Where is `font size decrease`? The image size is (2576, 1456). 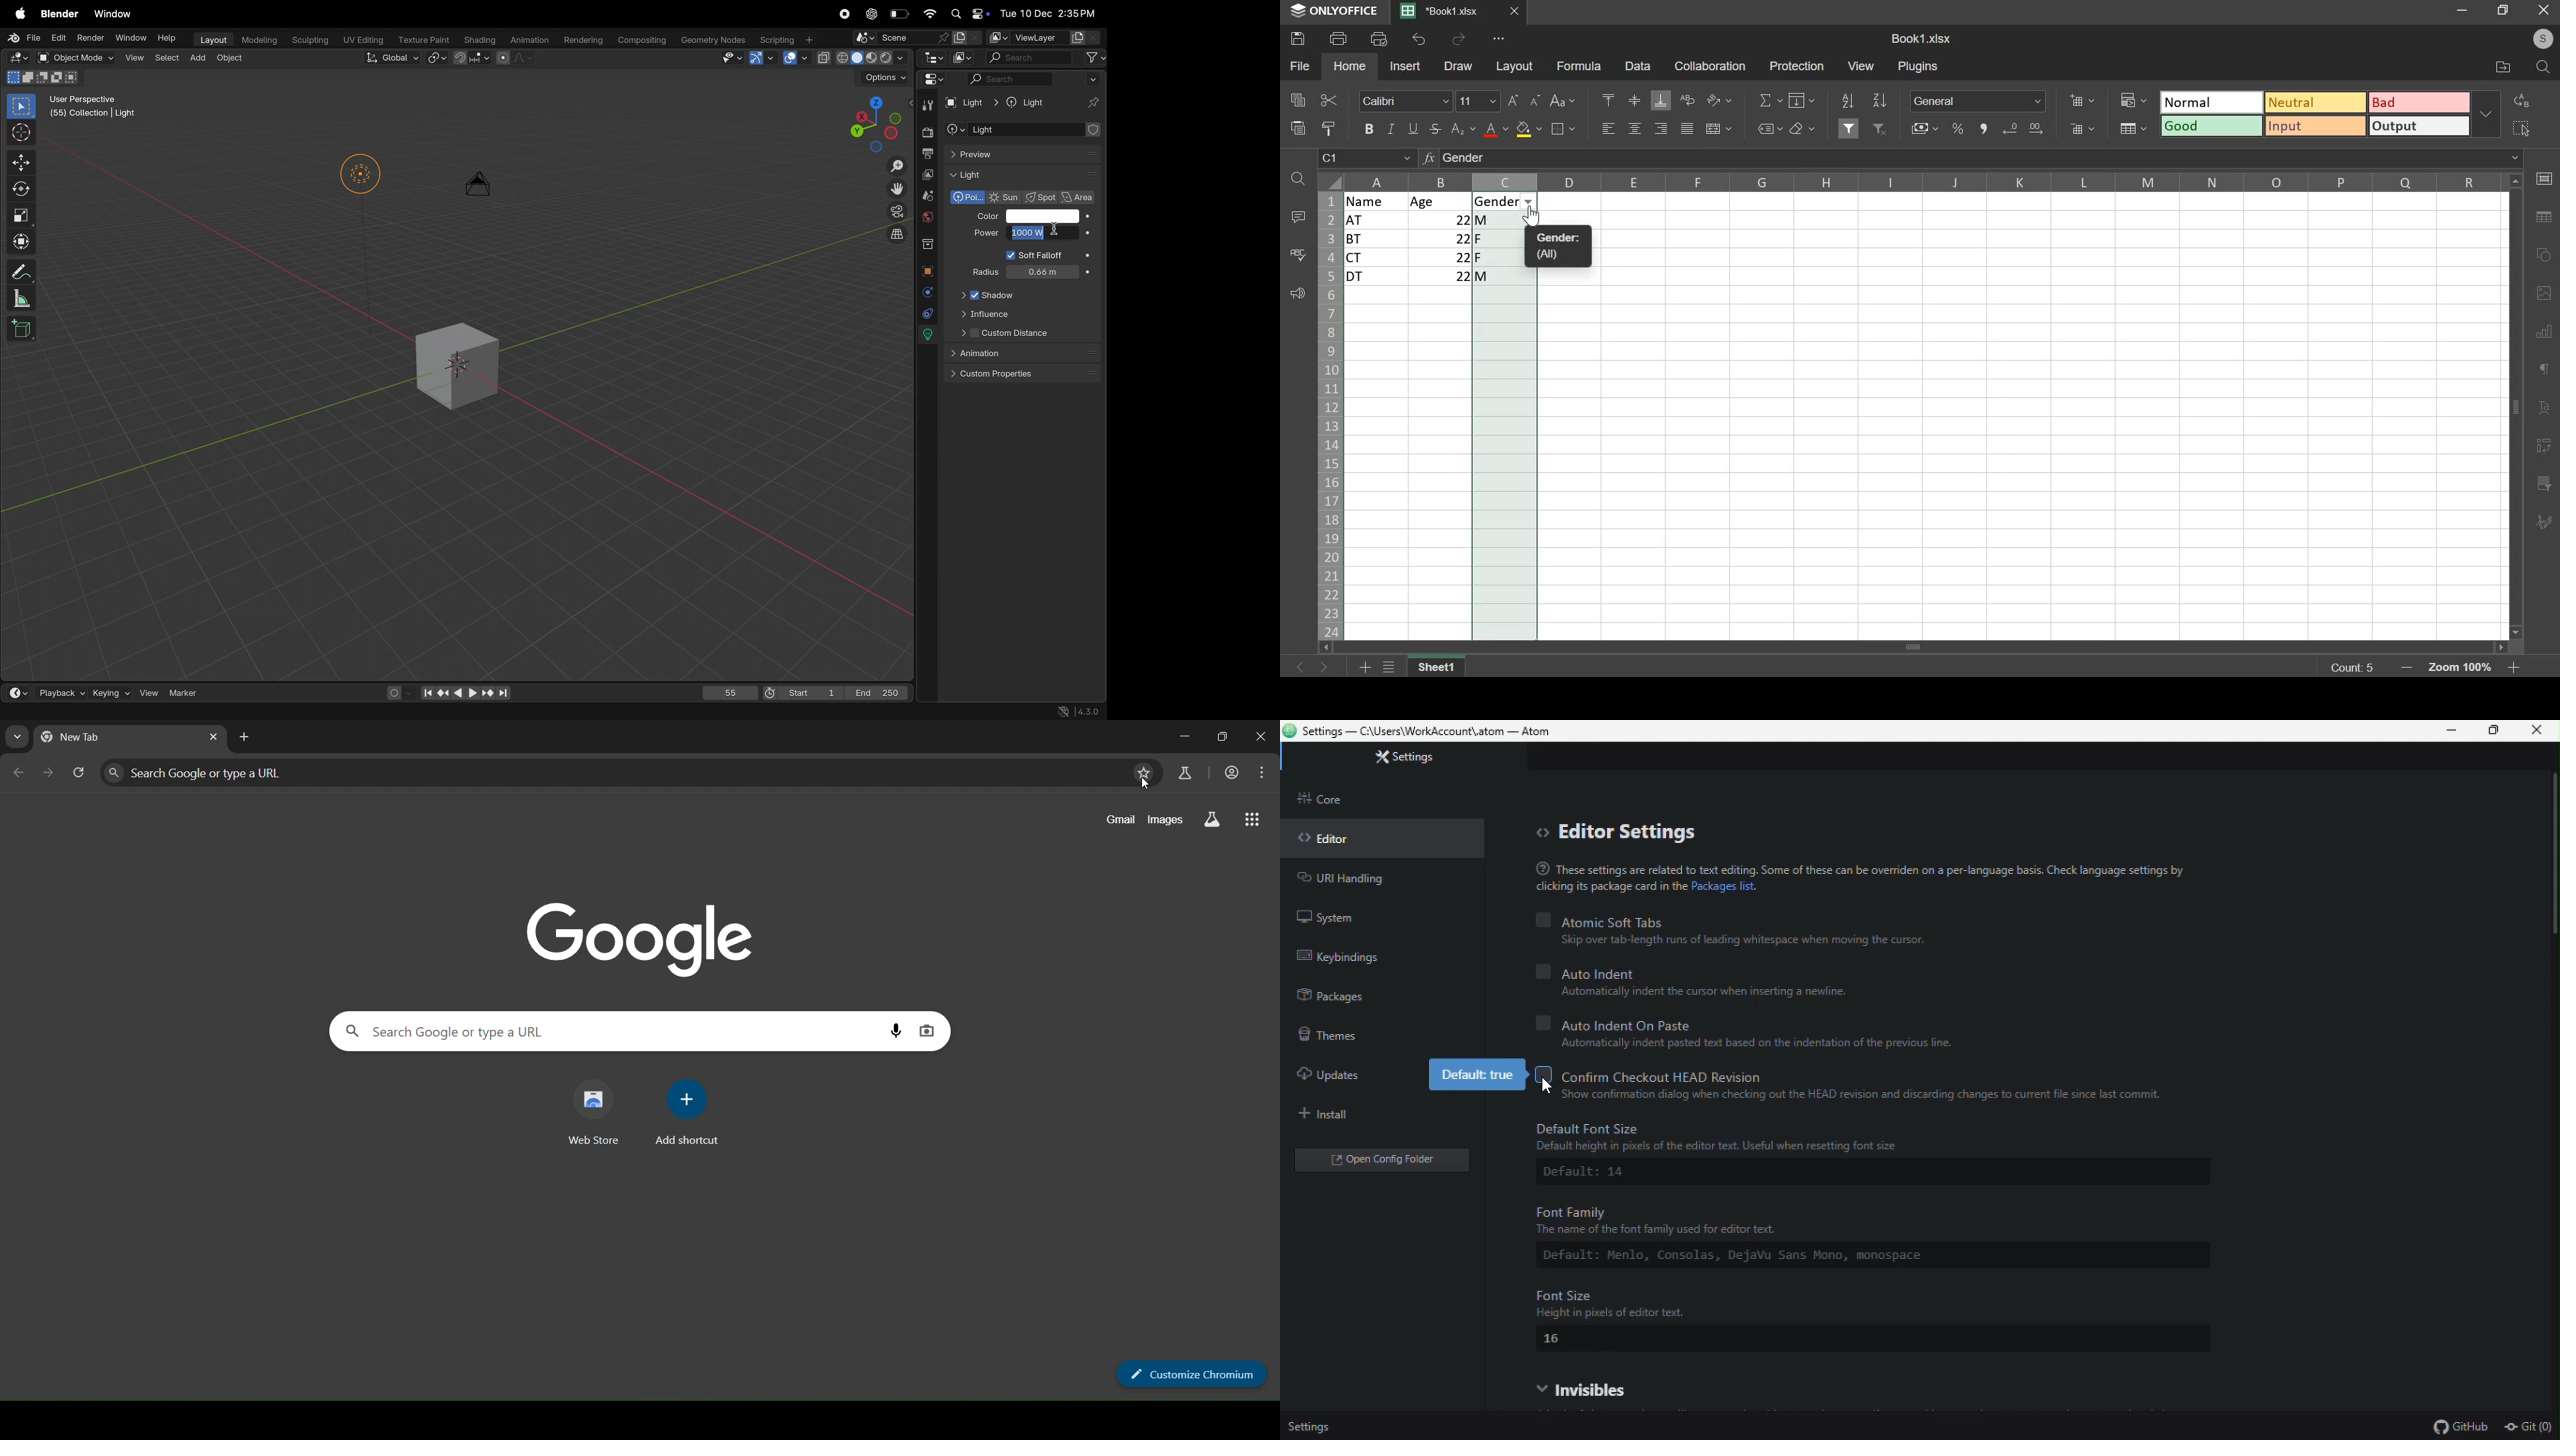
font size decrease is located at coordinates (1536, 99).